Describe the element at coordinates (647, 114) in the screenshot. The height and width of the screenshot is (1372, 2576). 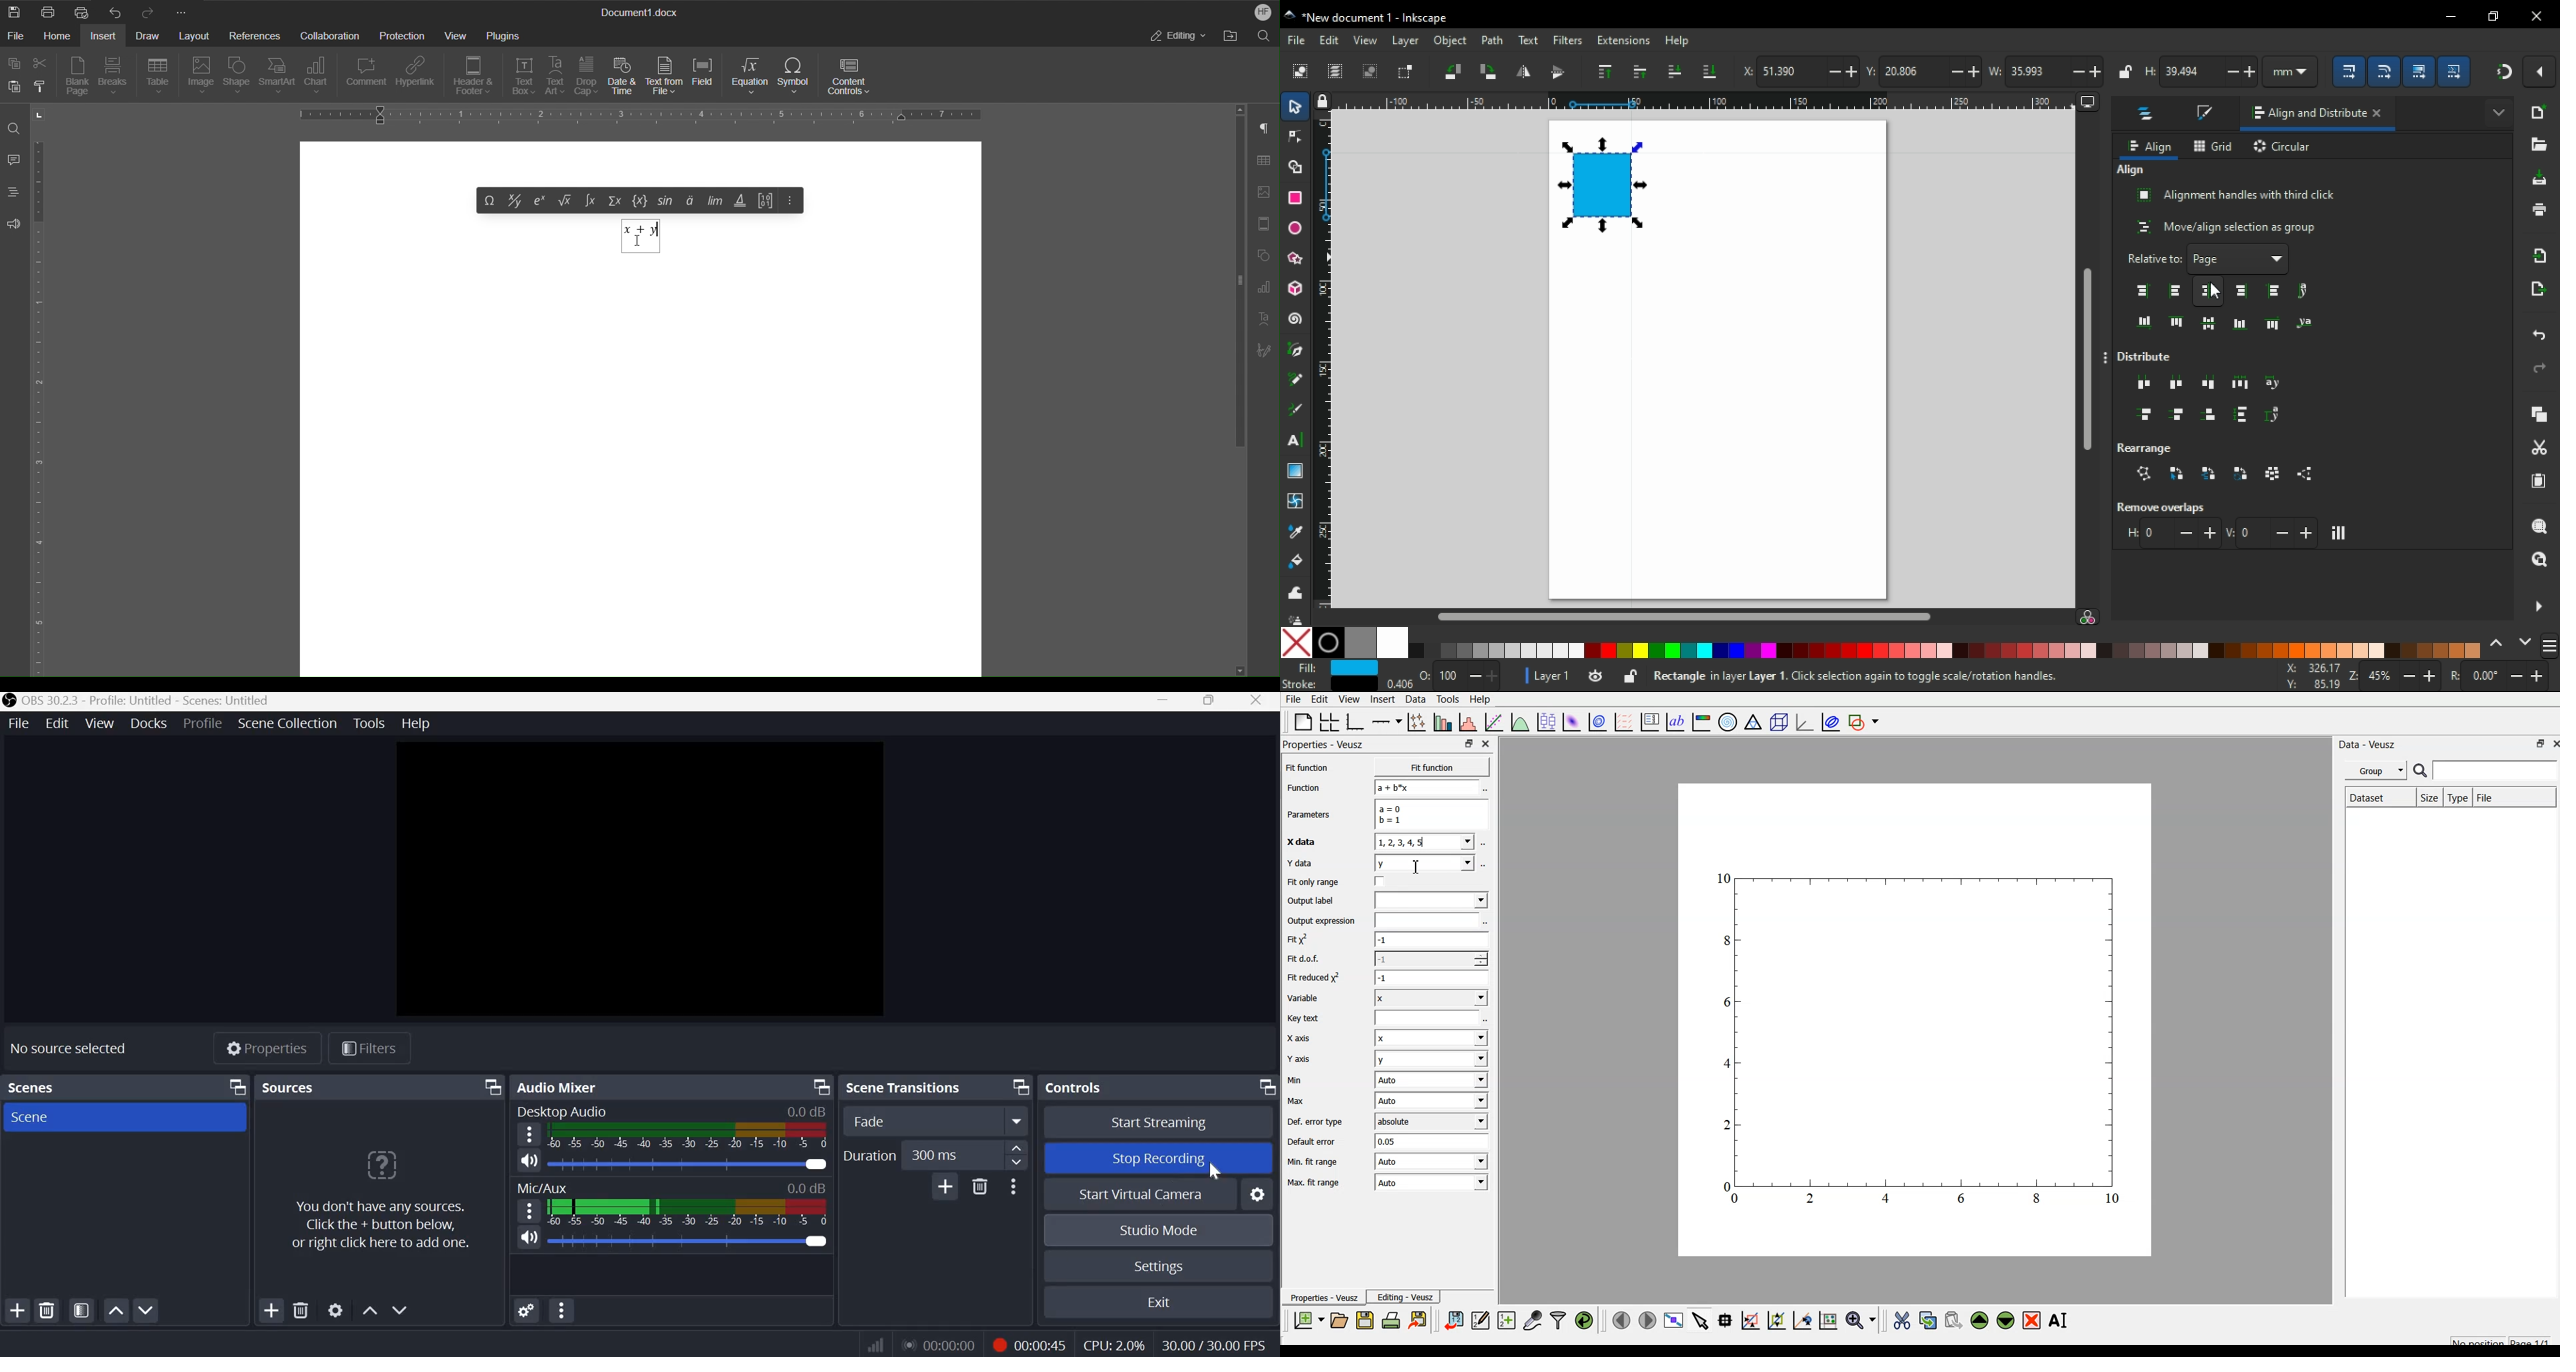
I see `Horizontal Ruler` at that location.